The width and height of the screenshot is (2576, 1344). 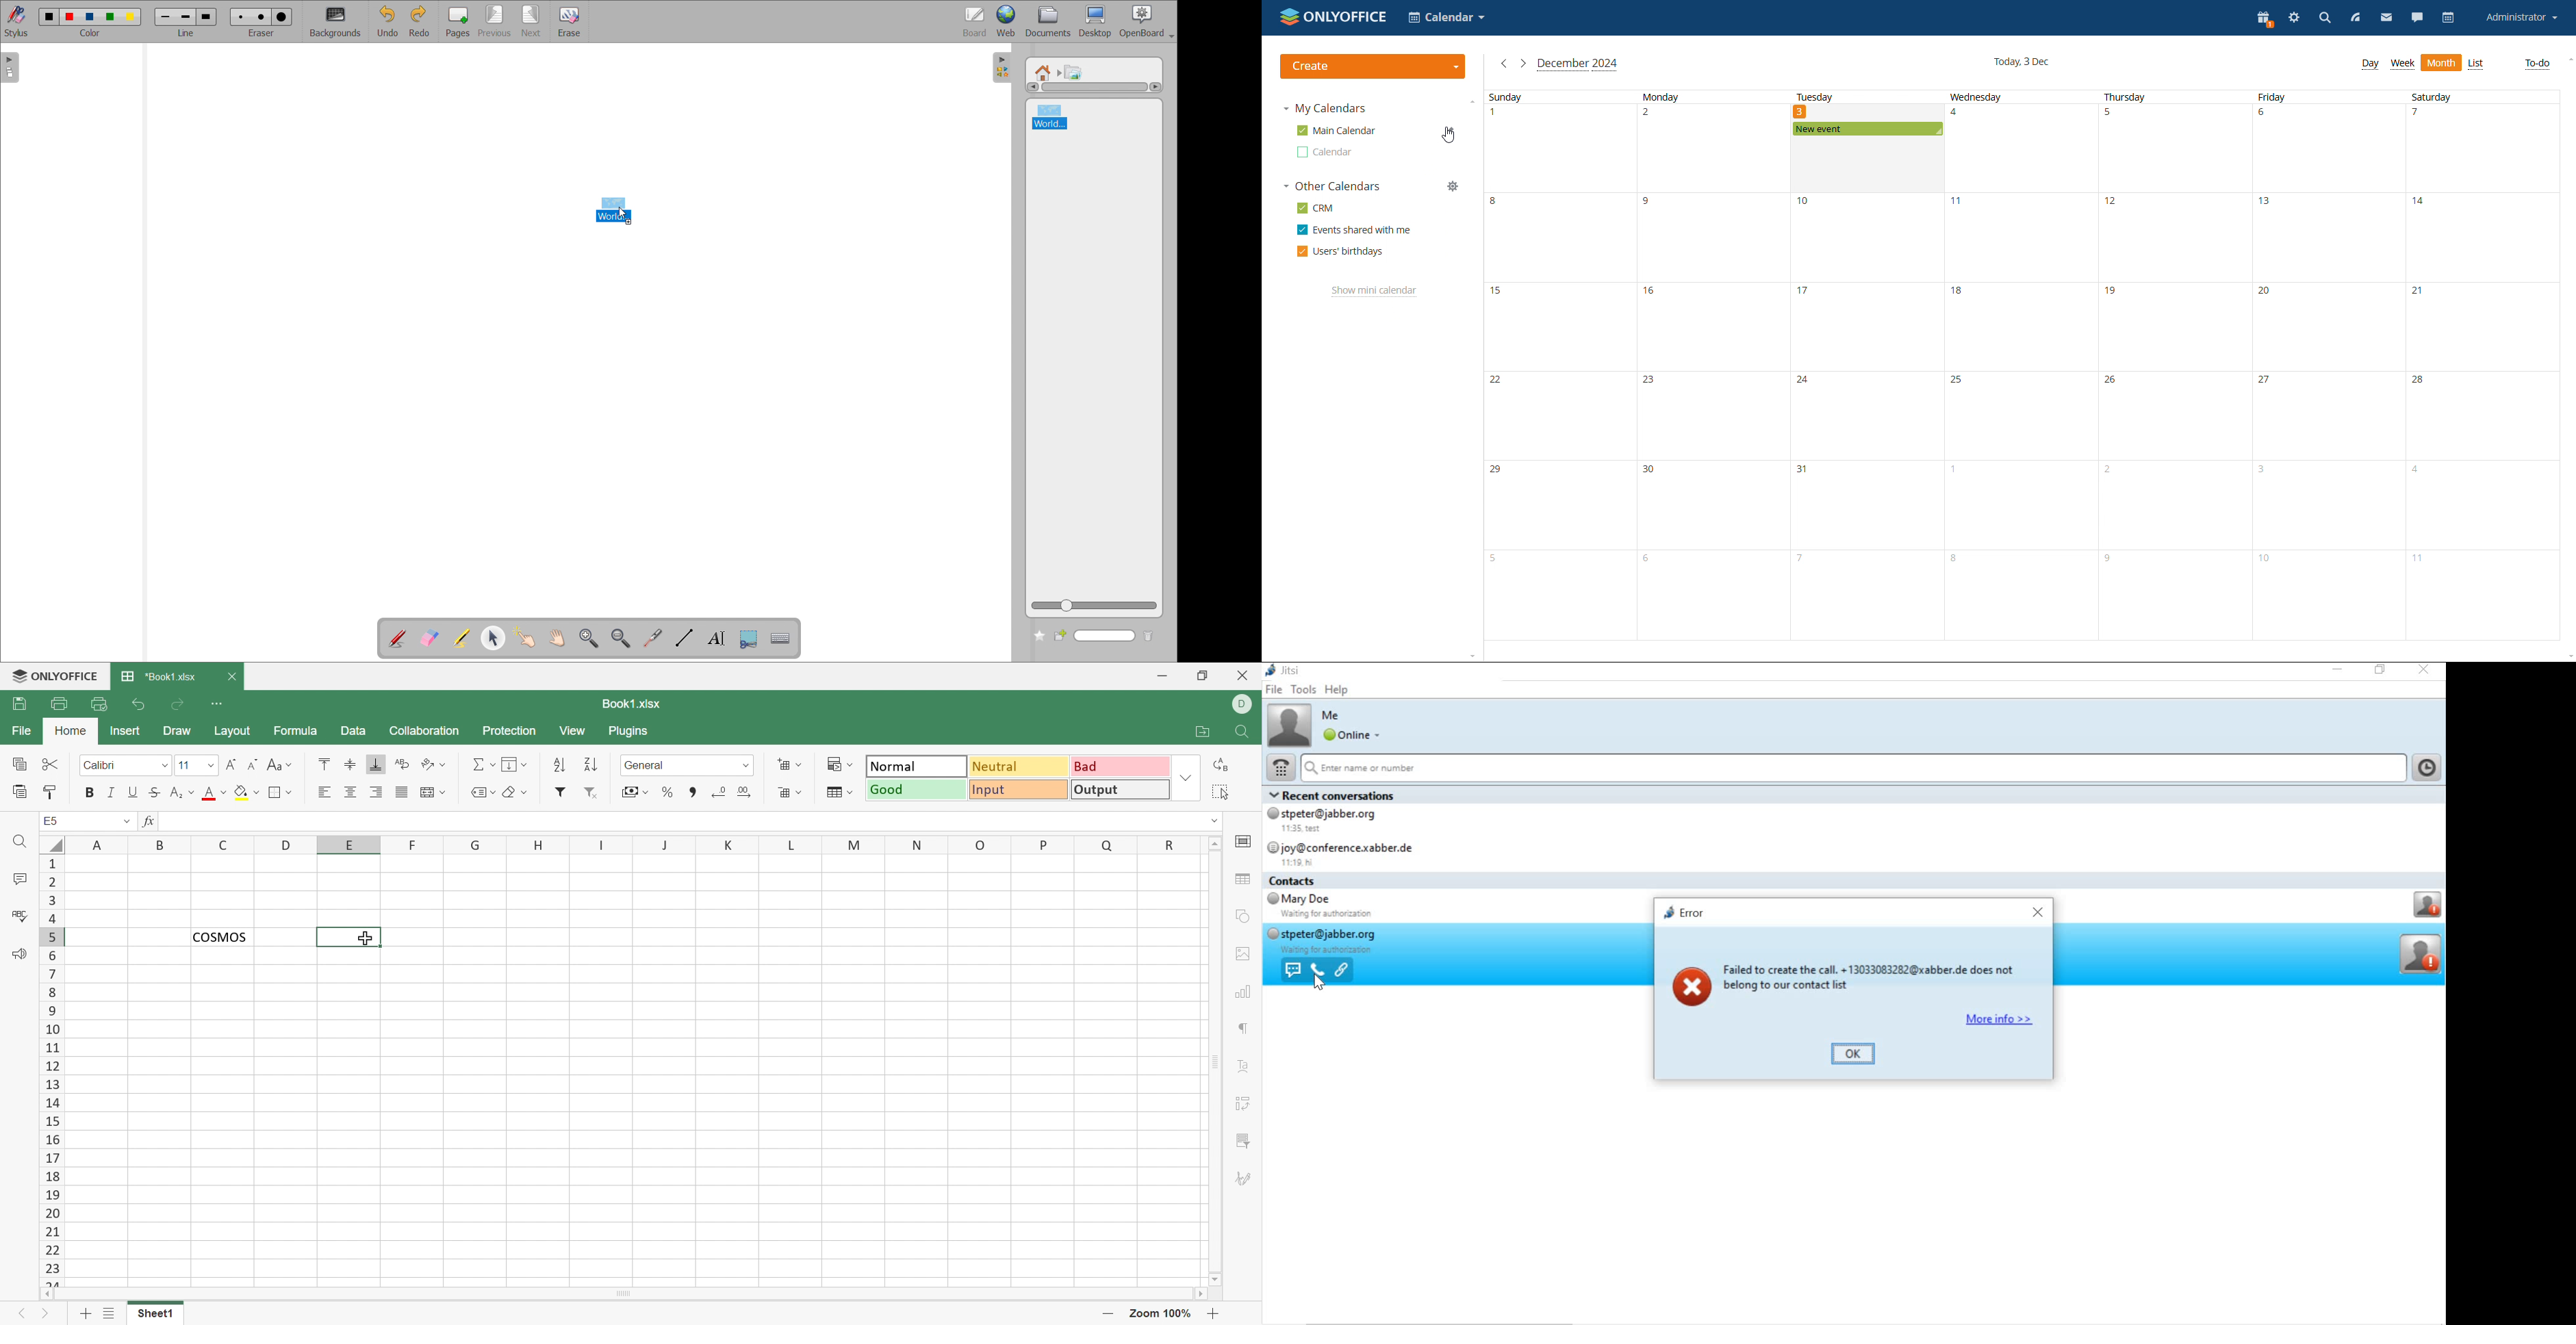 What do you see at coordinates (402, 763) in the screenshot?
I see `Wrap text` at bounding box center [402, 763].